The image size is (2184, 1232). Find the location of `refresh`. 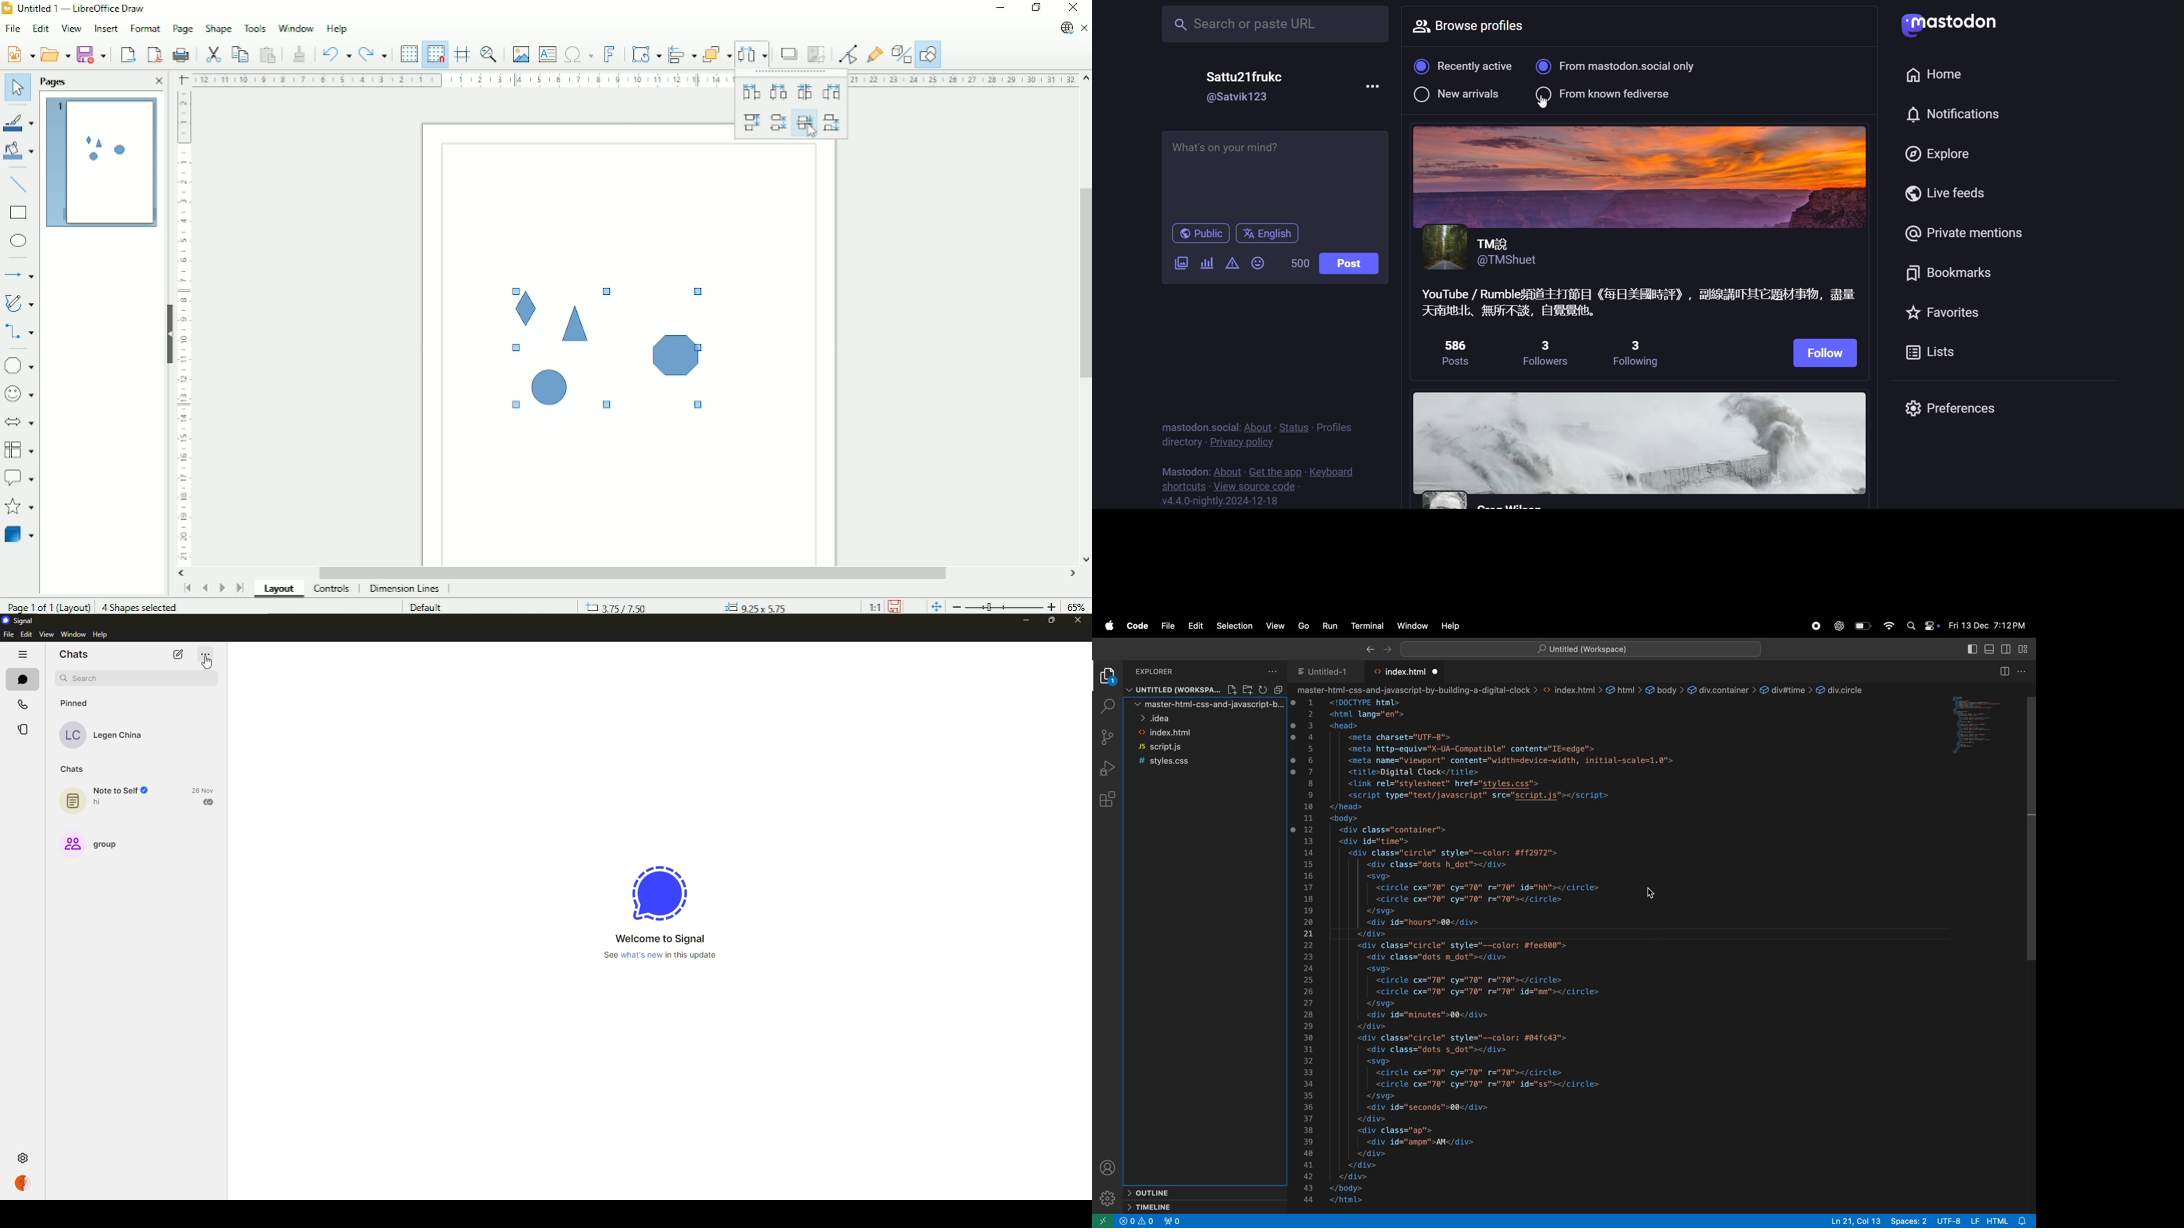

refresh is located at coordinates (1260, 689).